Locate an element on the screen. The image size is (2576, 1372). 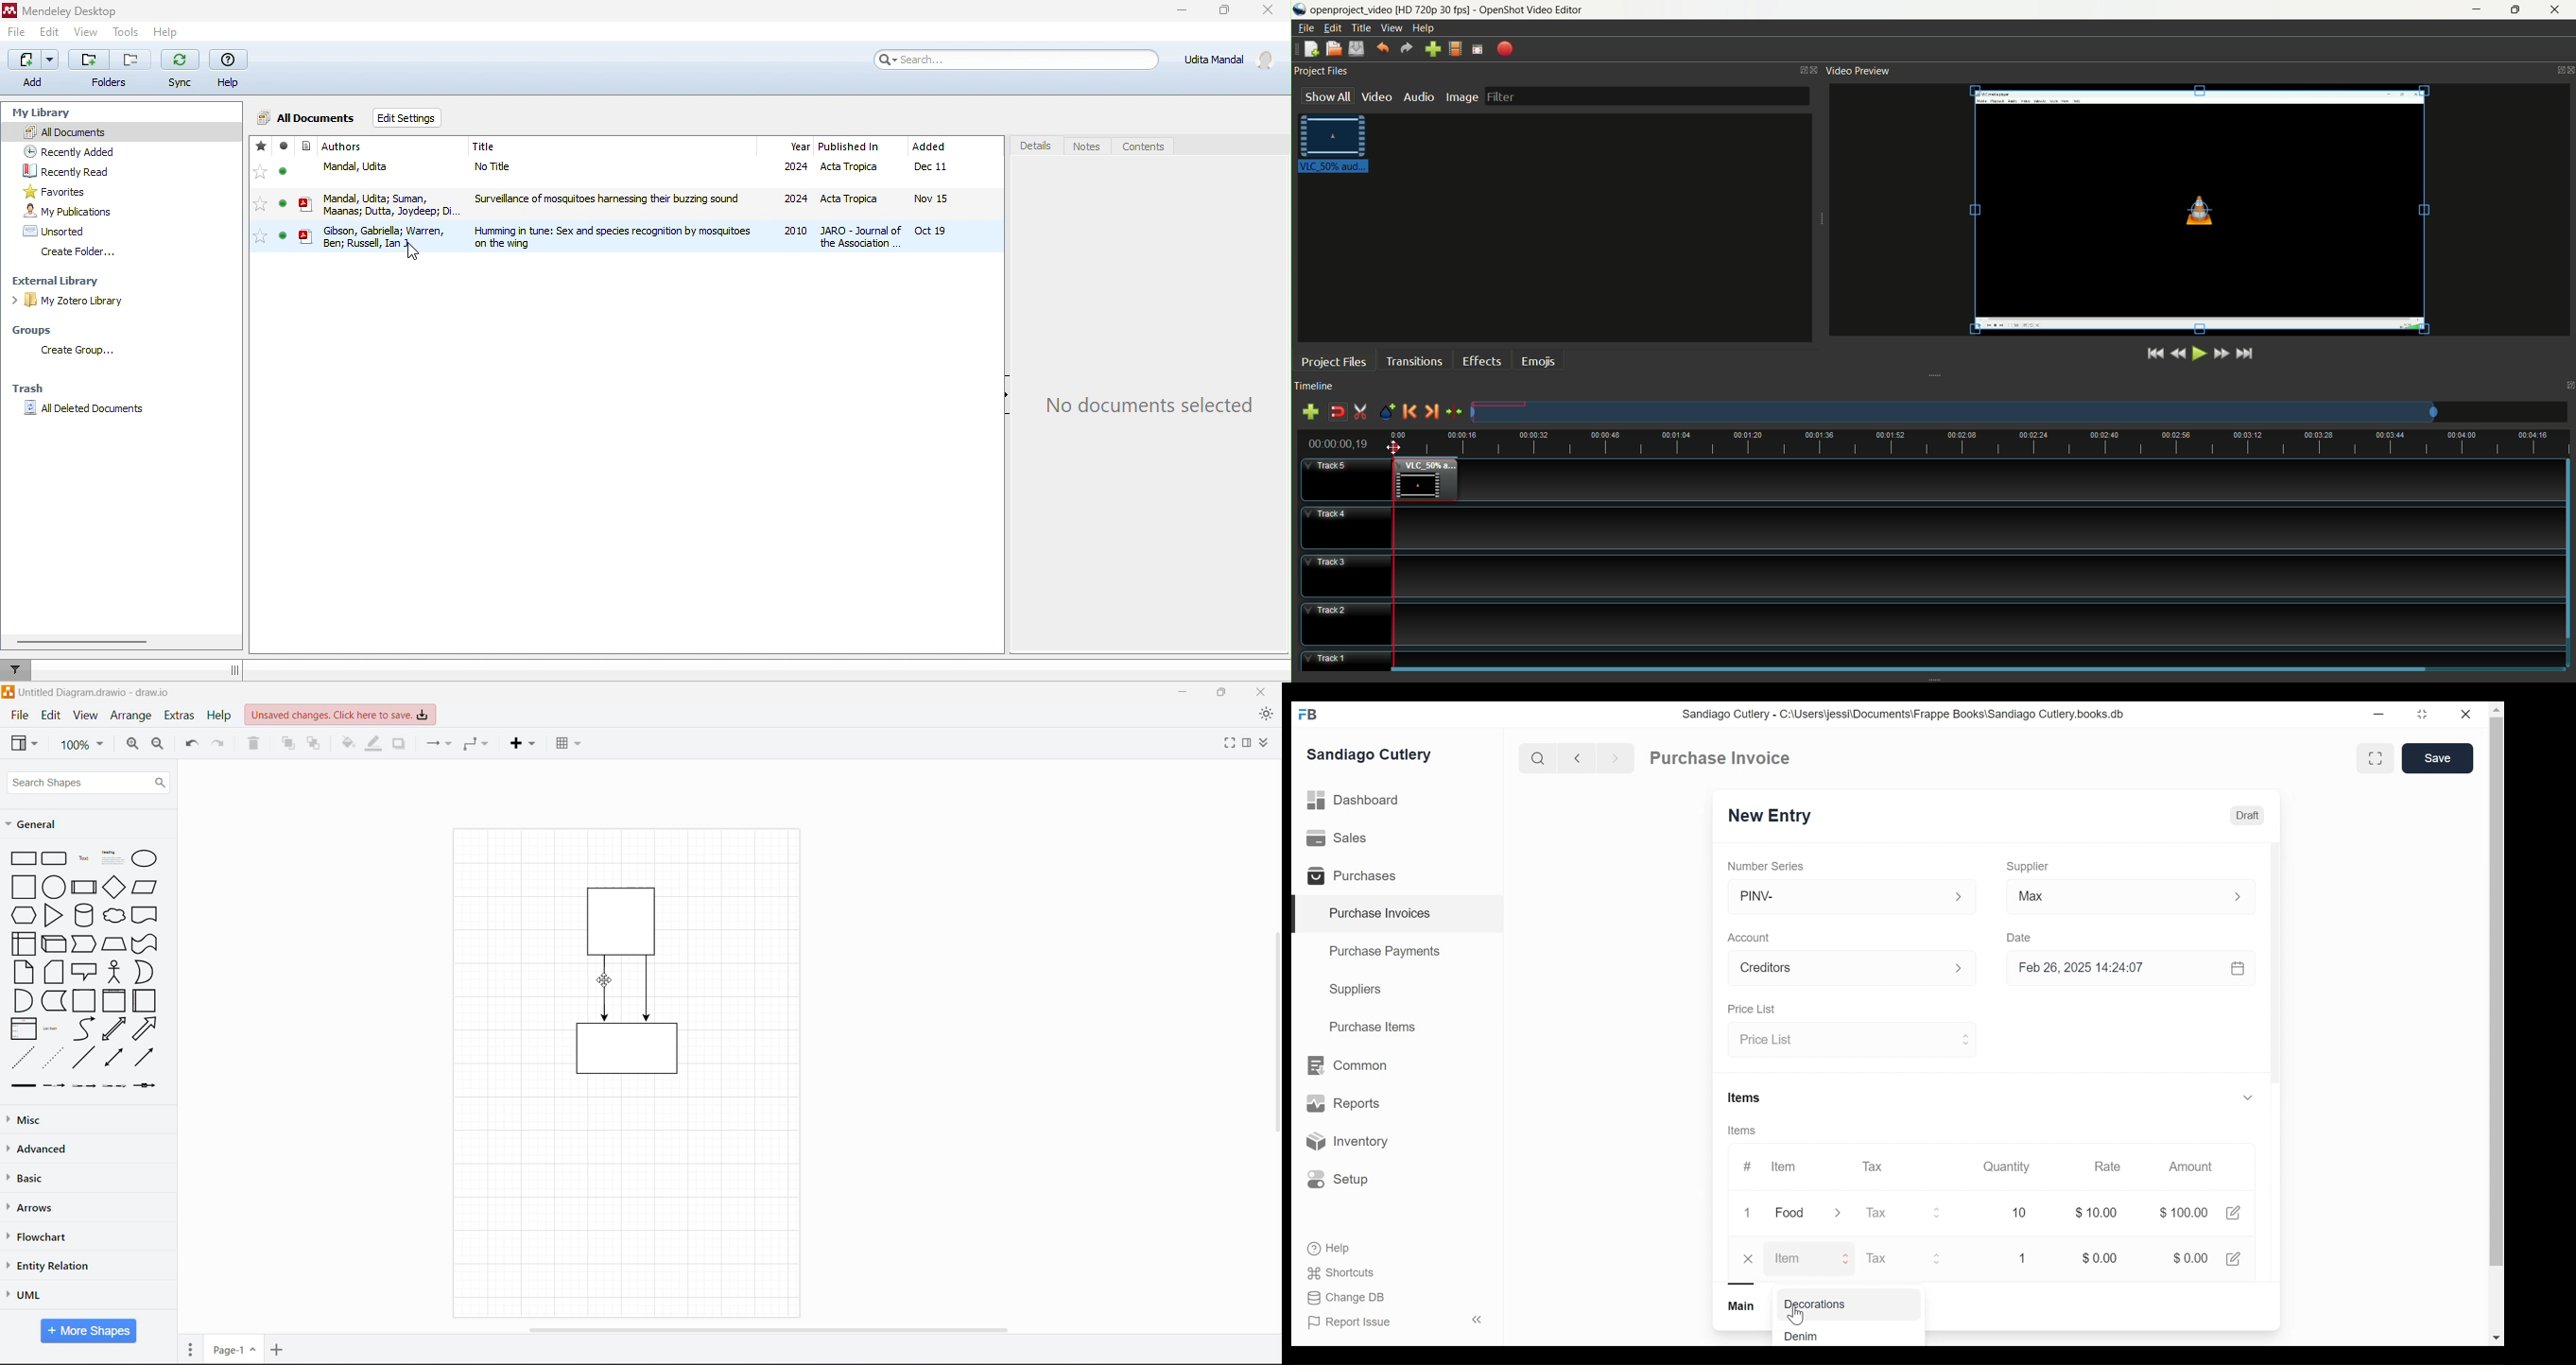
filter is located at coordinates (19, 668).